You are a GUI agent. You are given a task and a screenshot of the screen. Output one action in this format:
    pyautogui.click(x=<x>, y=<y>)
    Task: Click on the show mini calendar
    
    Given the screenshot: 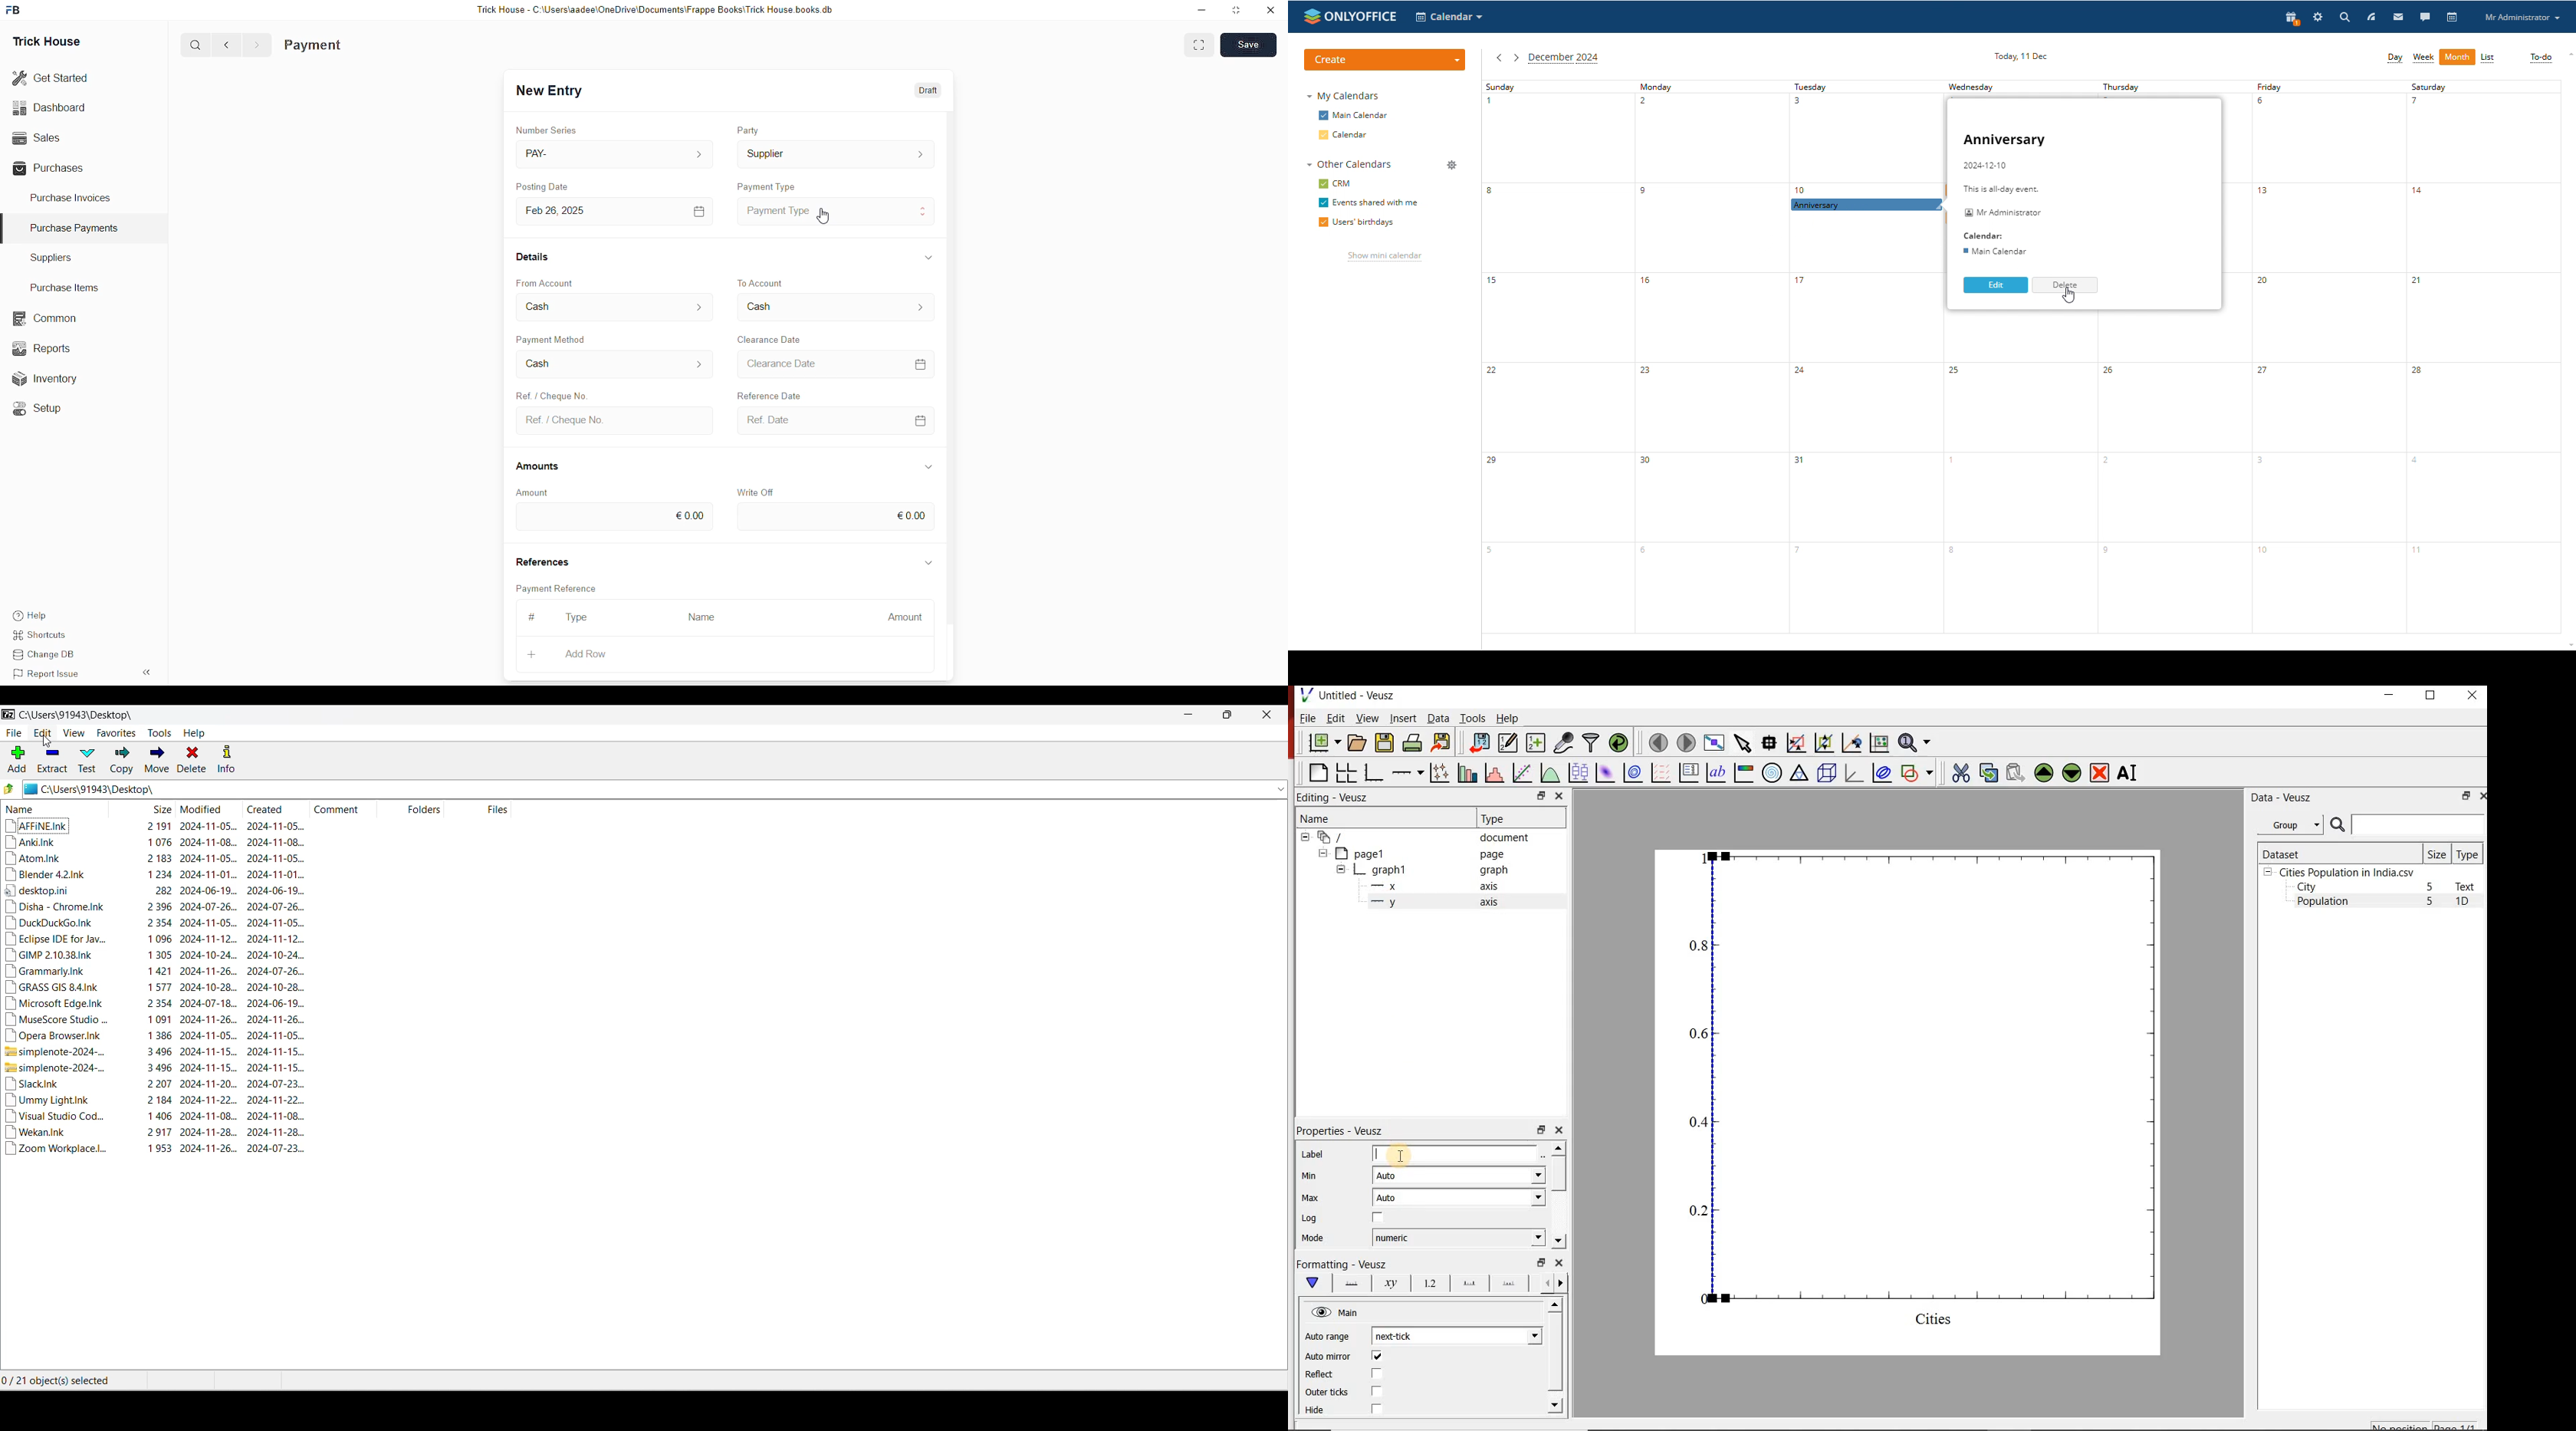 What is the action you would take?
    pyautogui.click(x=1384, y=257)
    